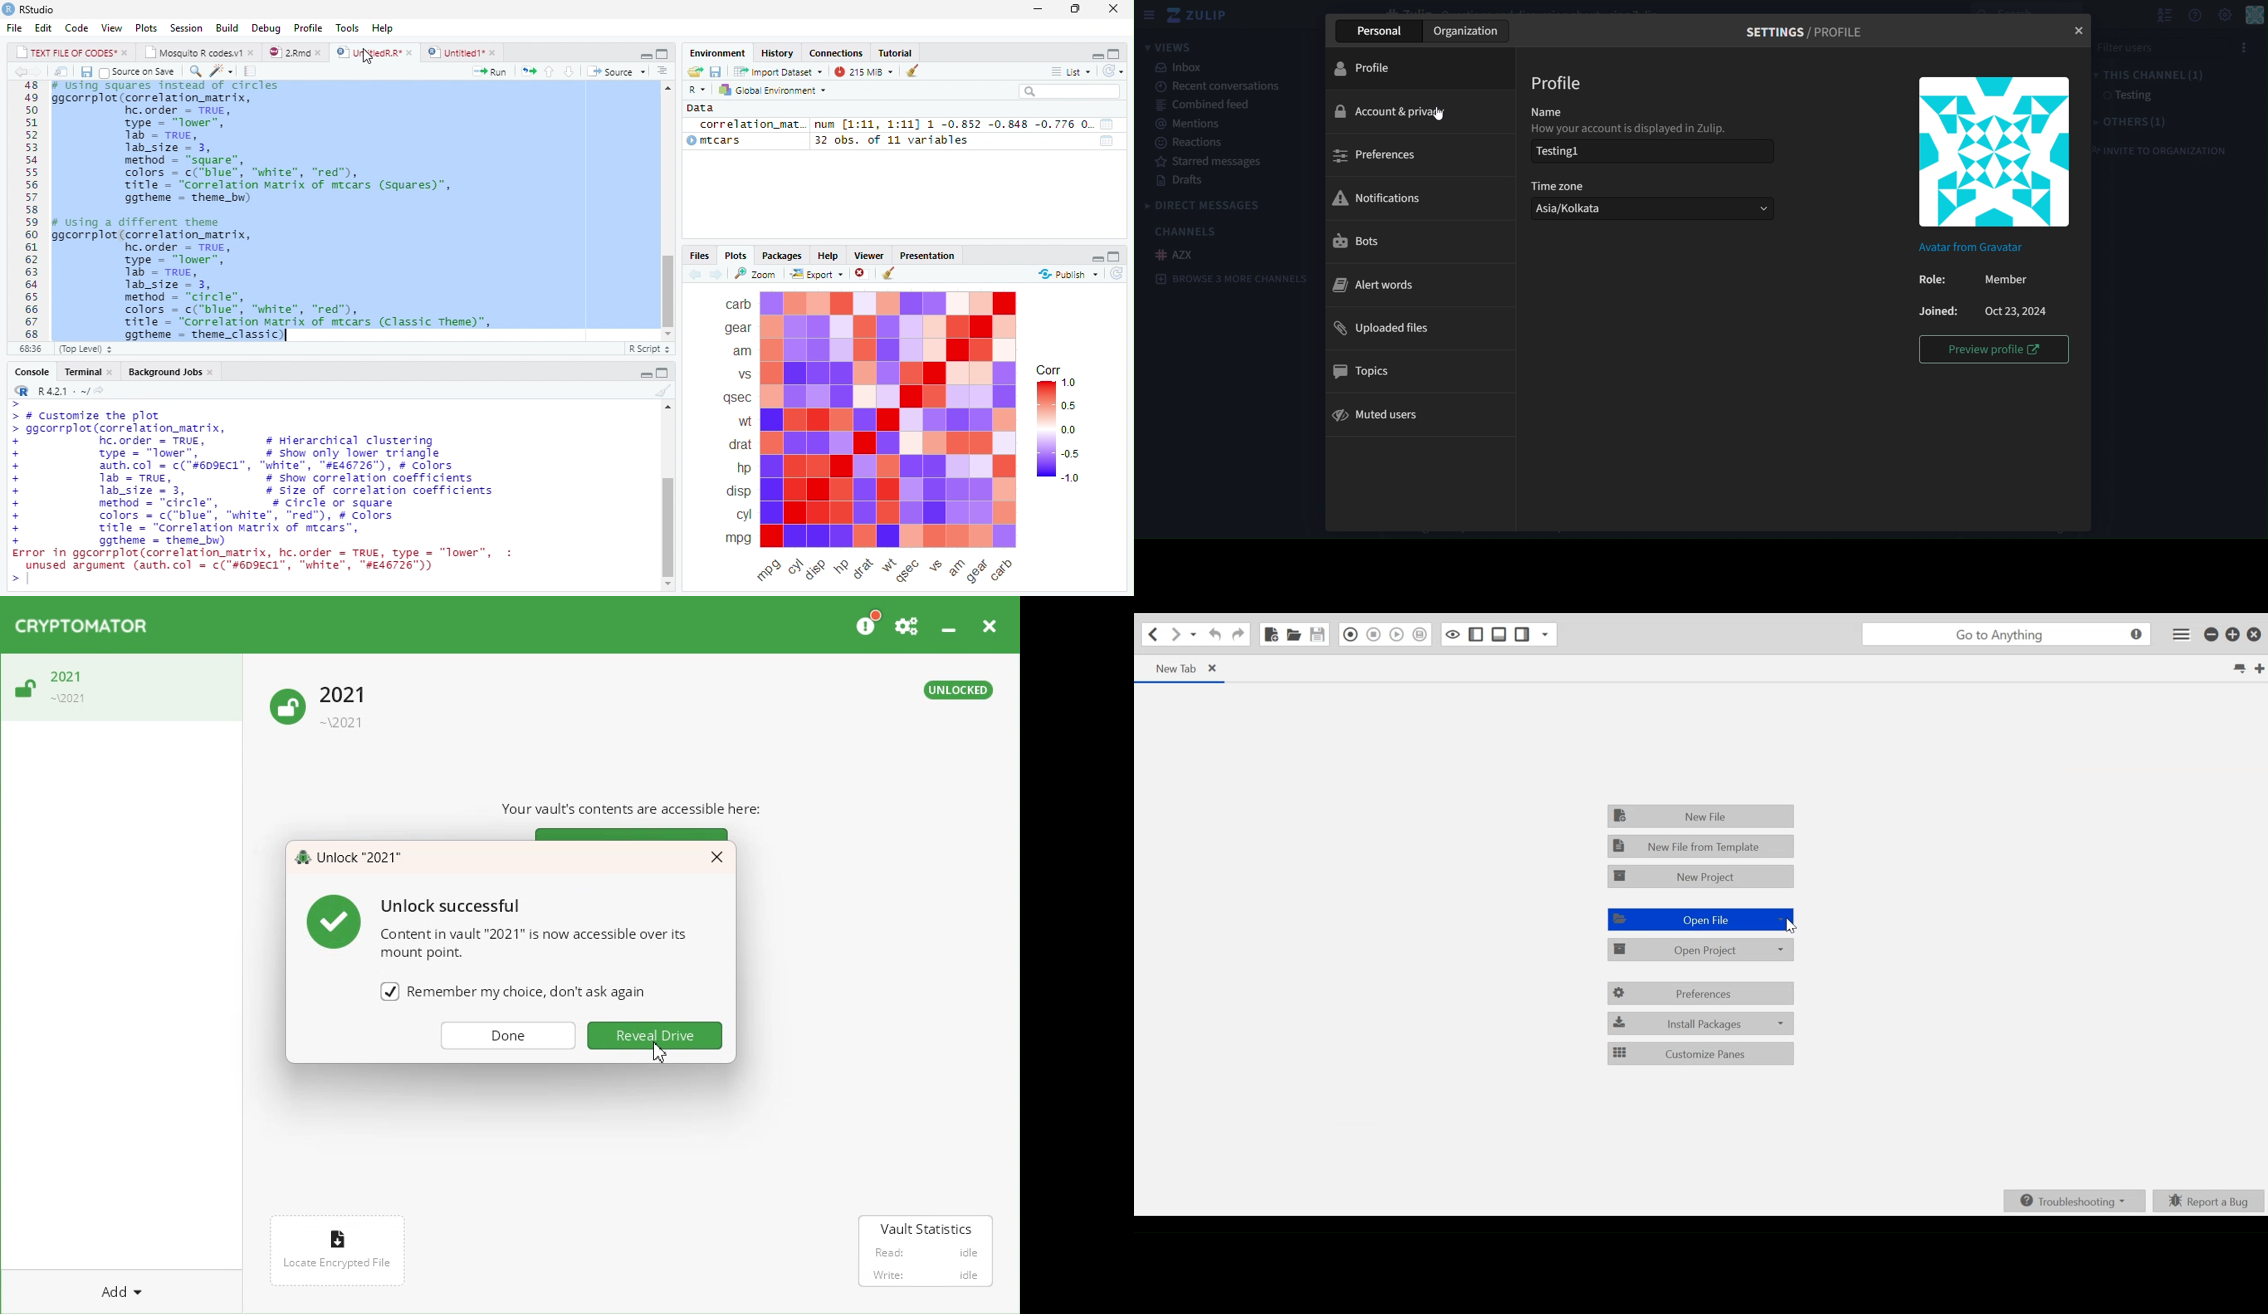 The height and width of the screenshot is (1316, 2268). What do you see at coordinates (2231, 635) in the screenshot?
I see `restore` at bounding box center [2231, 635].